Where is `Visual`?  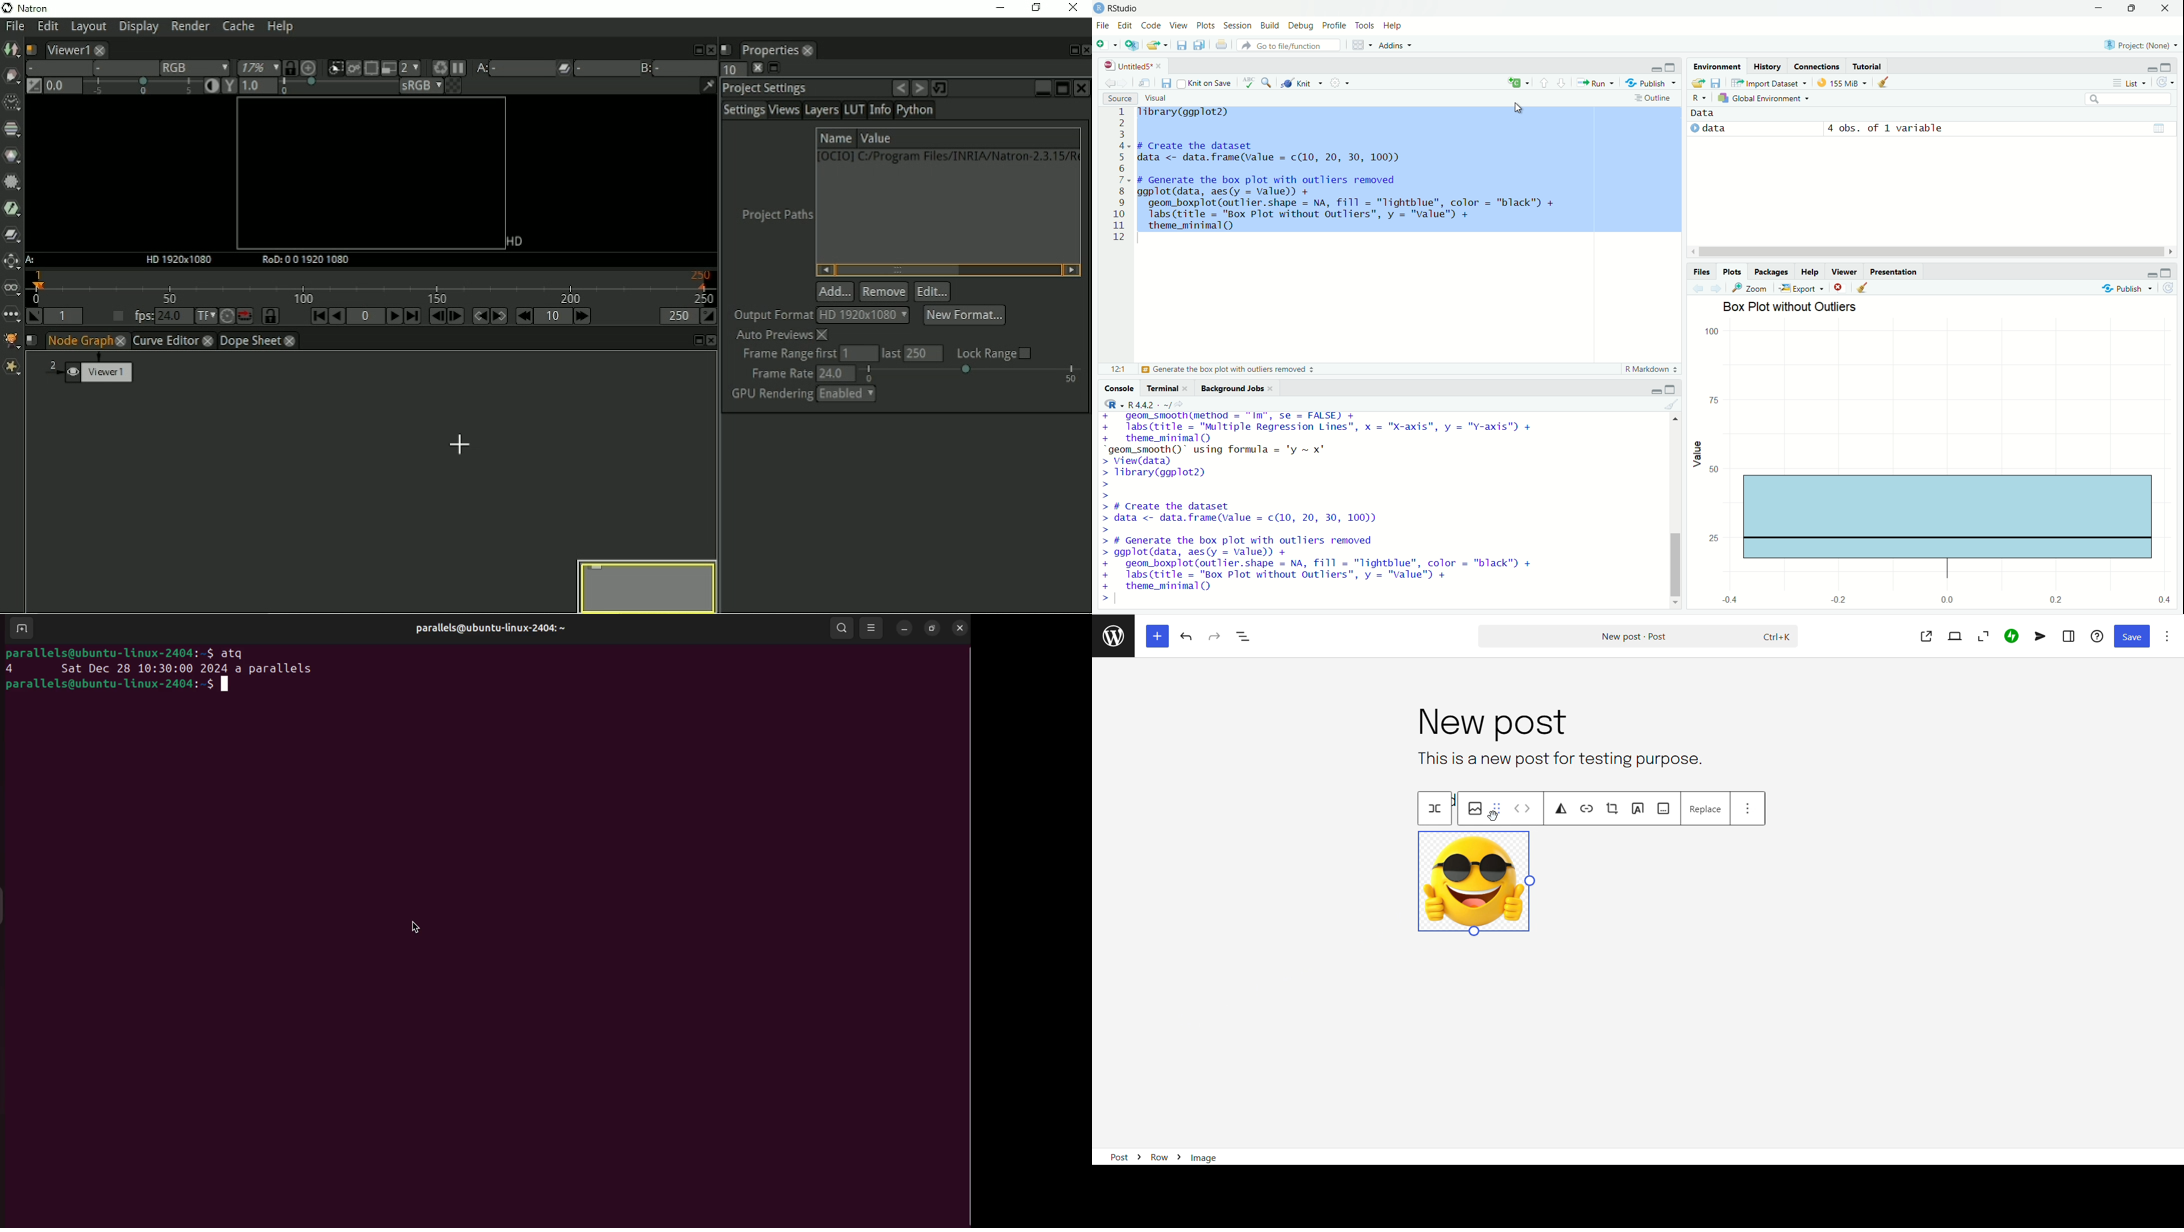 Visual is located at coordinates (1159, 97).